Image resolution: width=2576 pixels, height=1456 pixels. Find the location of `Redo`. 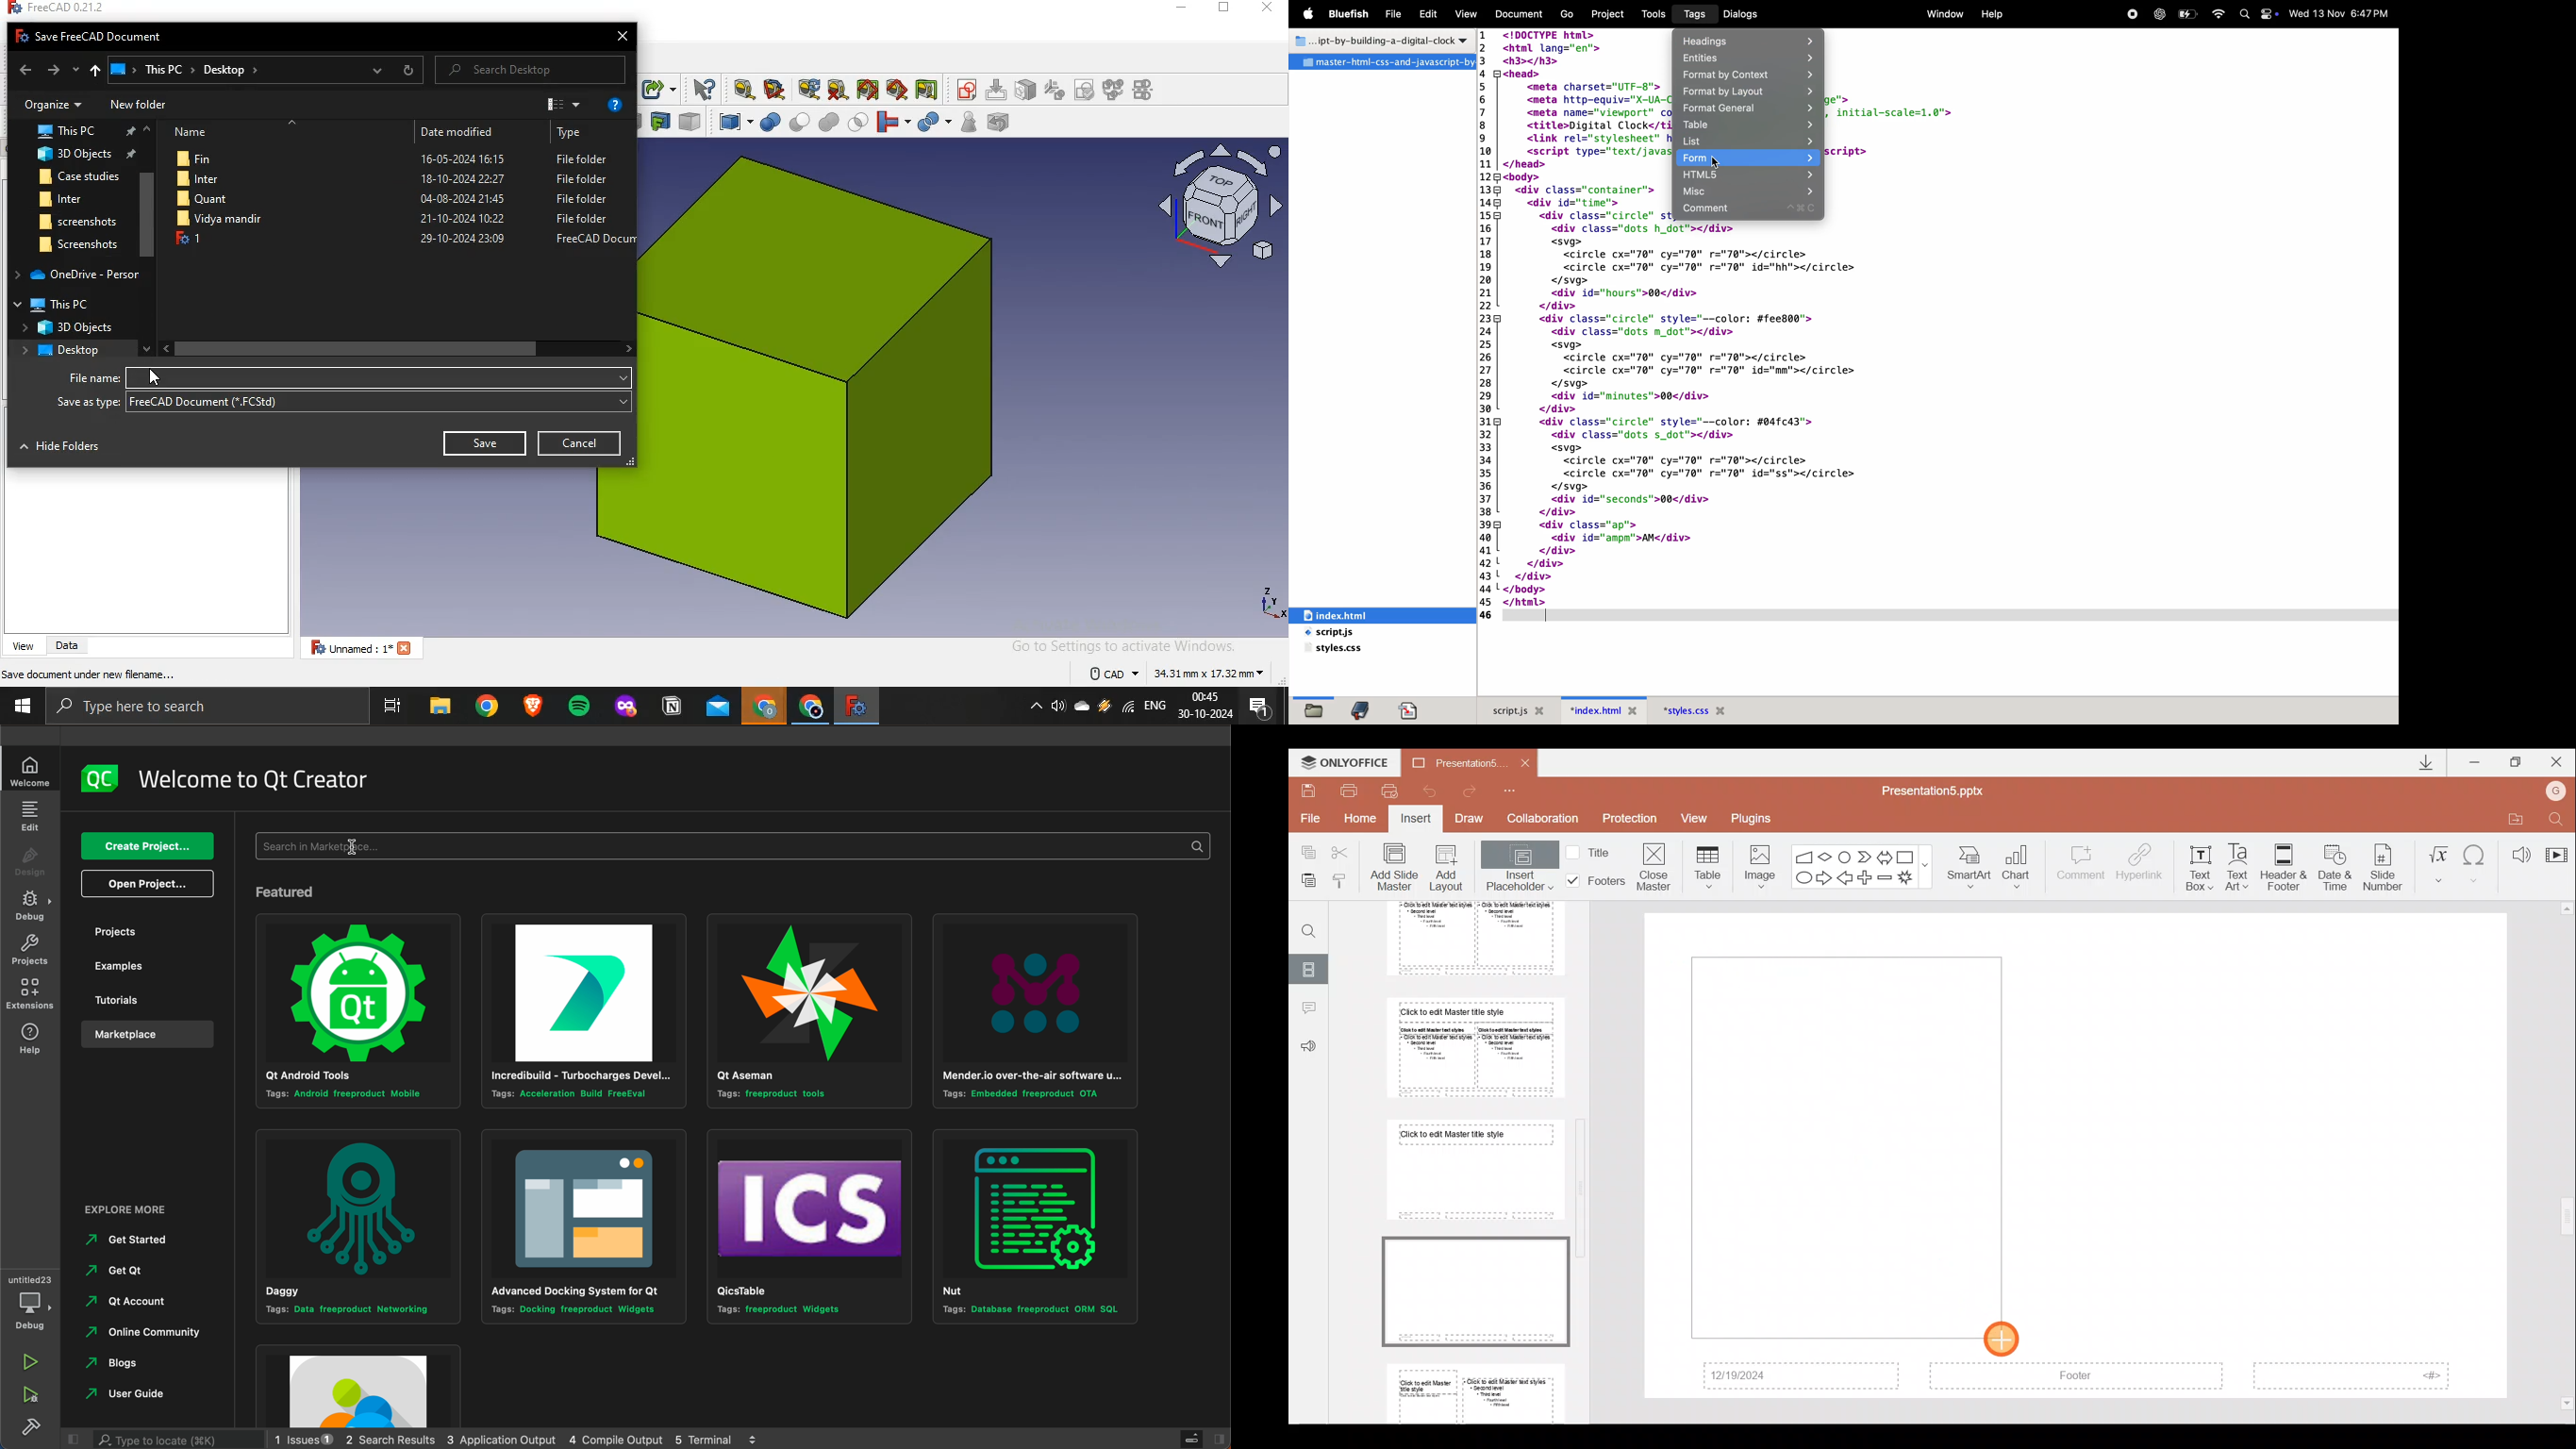

Redo is located at coordinates (1475, 791).